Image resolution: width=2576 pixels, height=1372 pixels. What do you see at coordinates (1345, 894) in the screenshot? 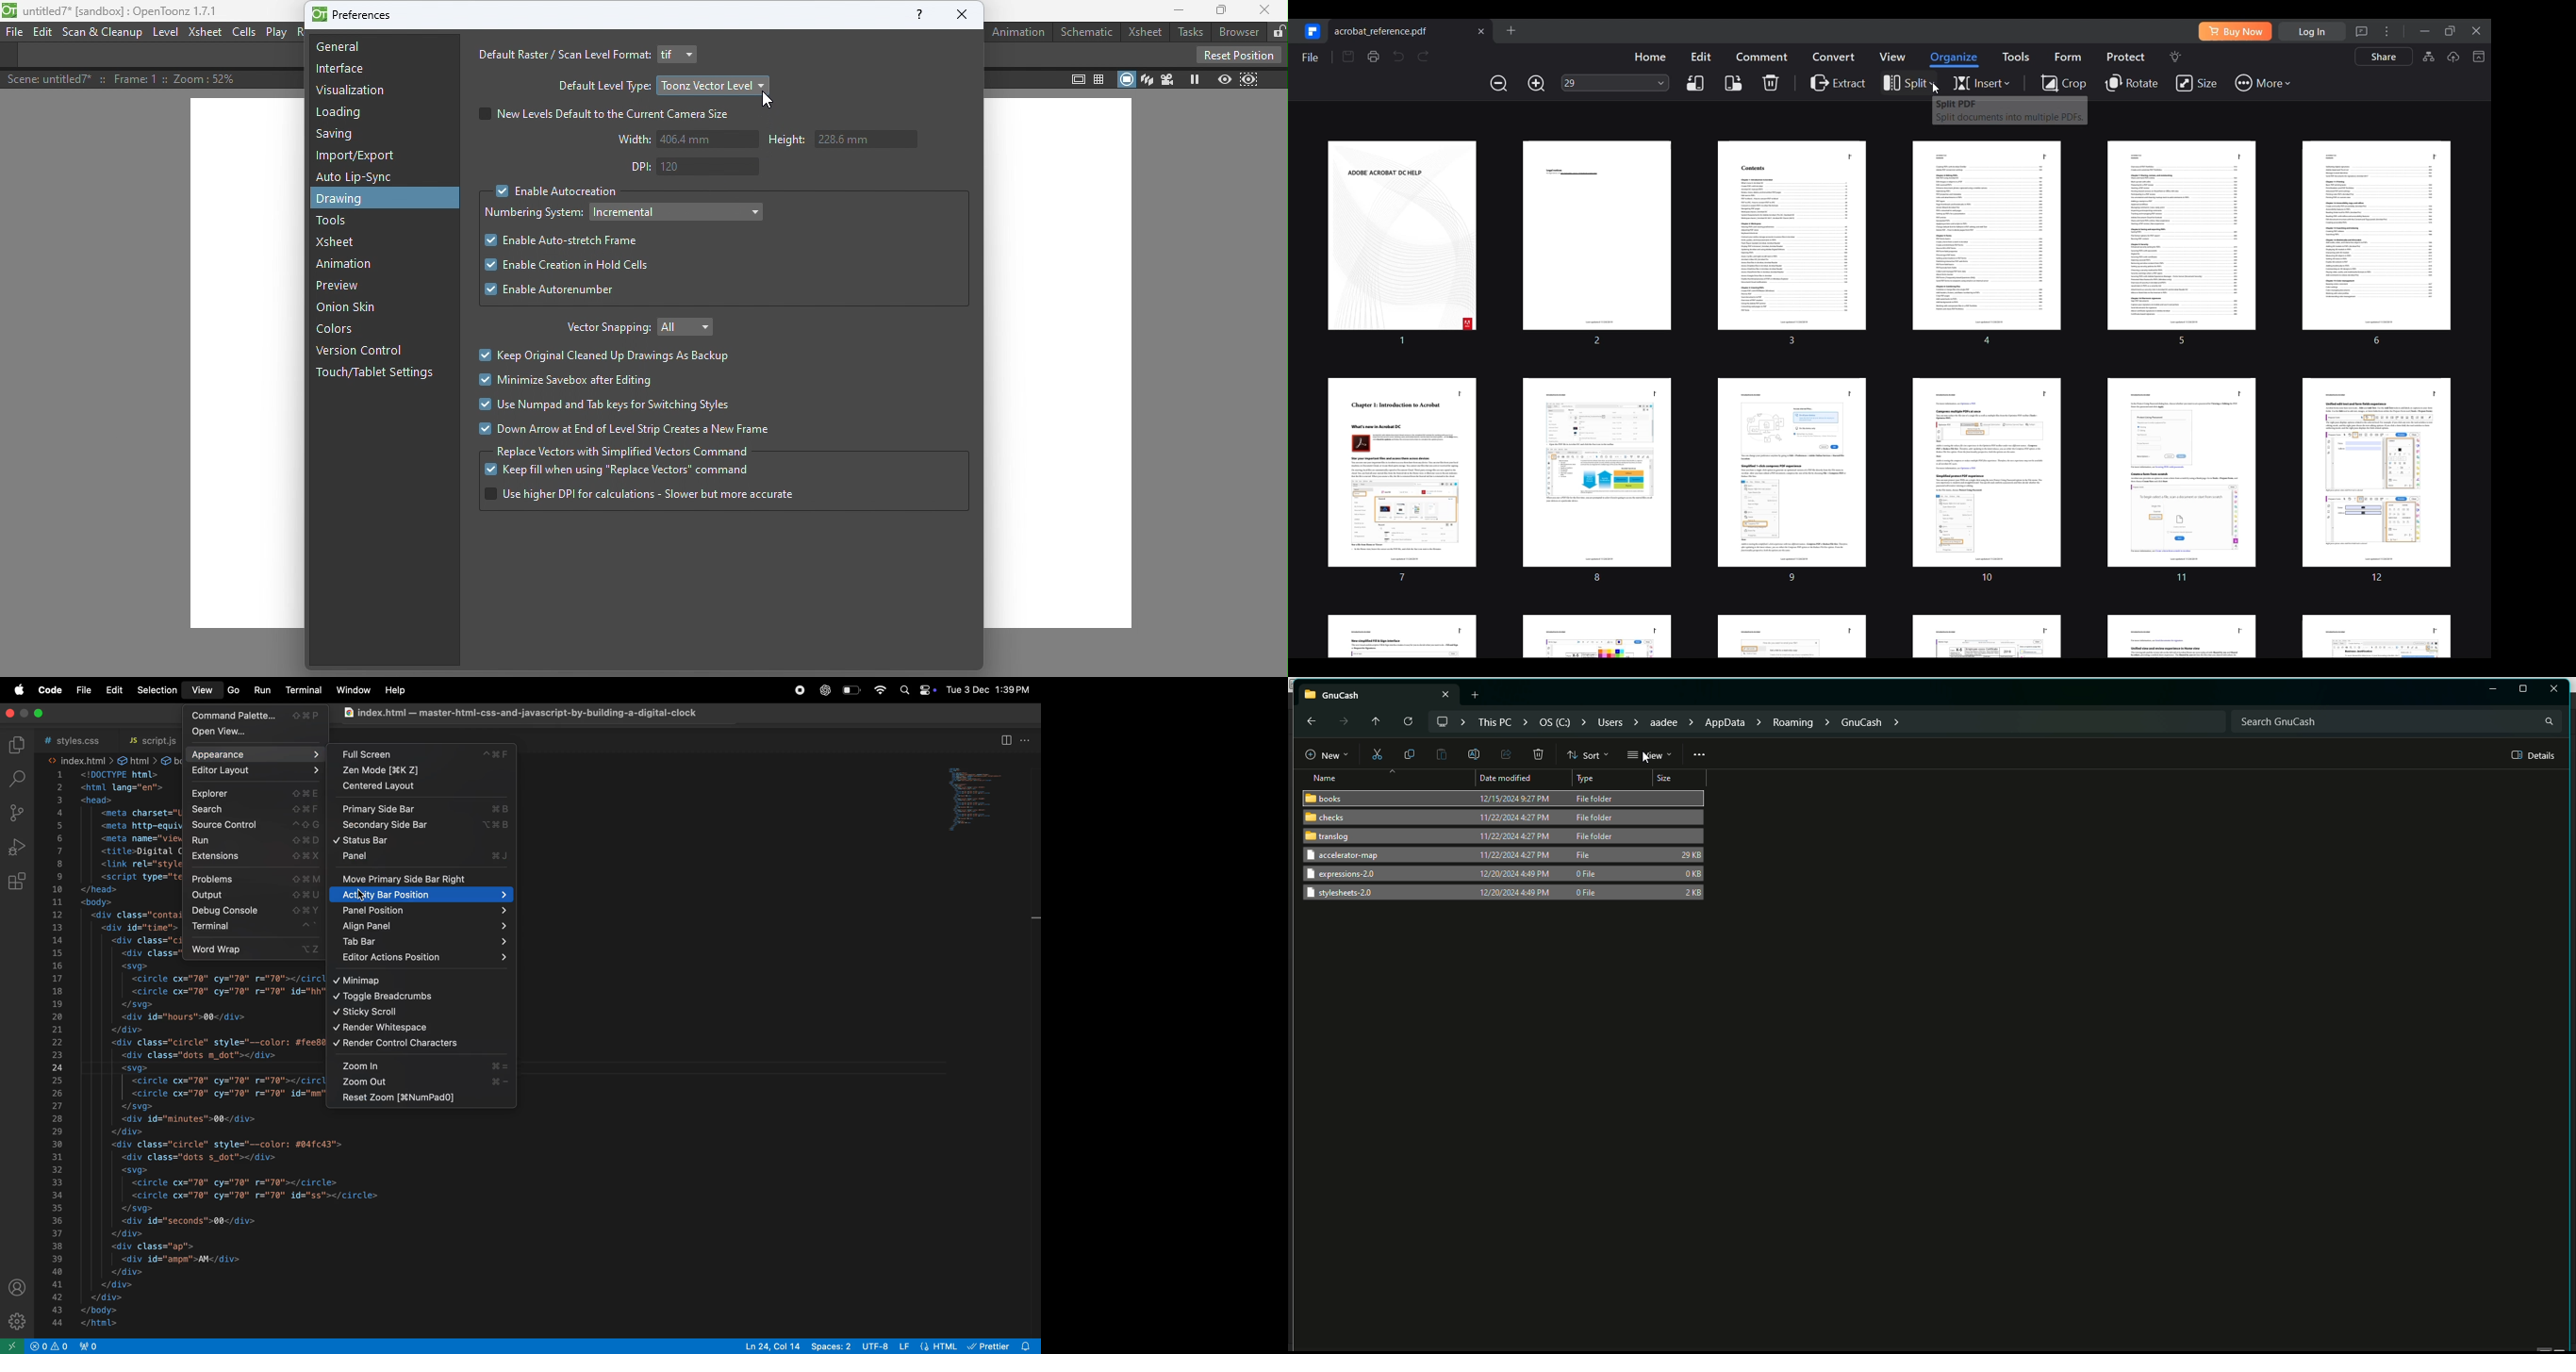
I see `stylesheets` at bounding box center [1345, 894].